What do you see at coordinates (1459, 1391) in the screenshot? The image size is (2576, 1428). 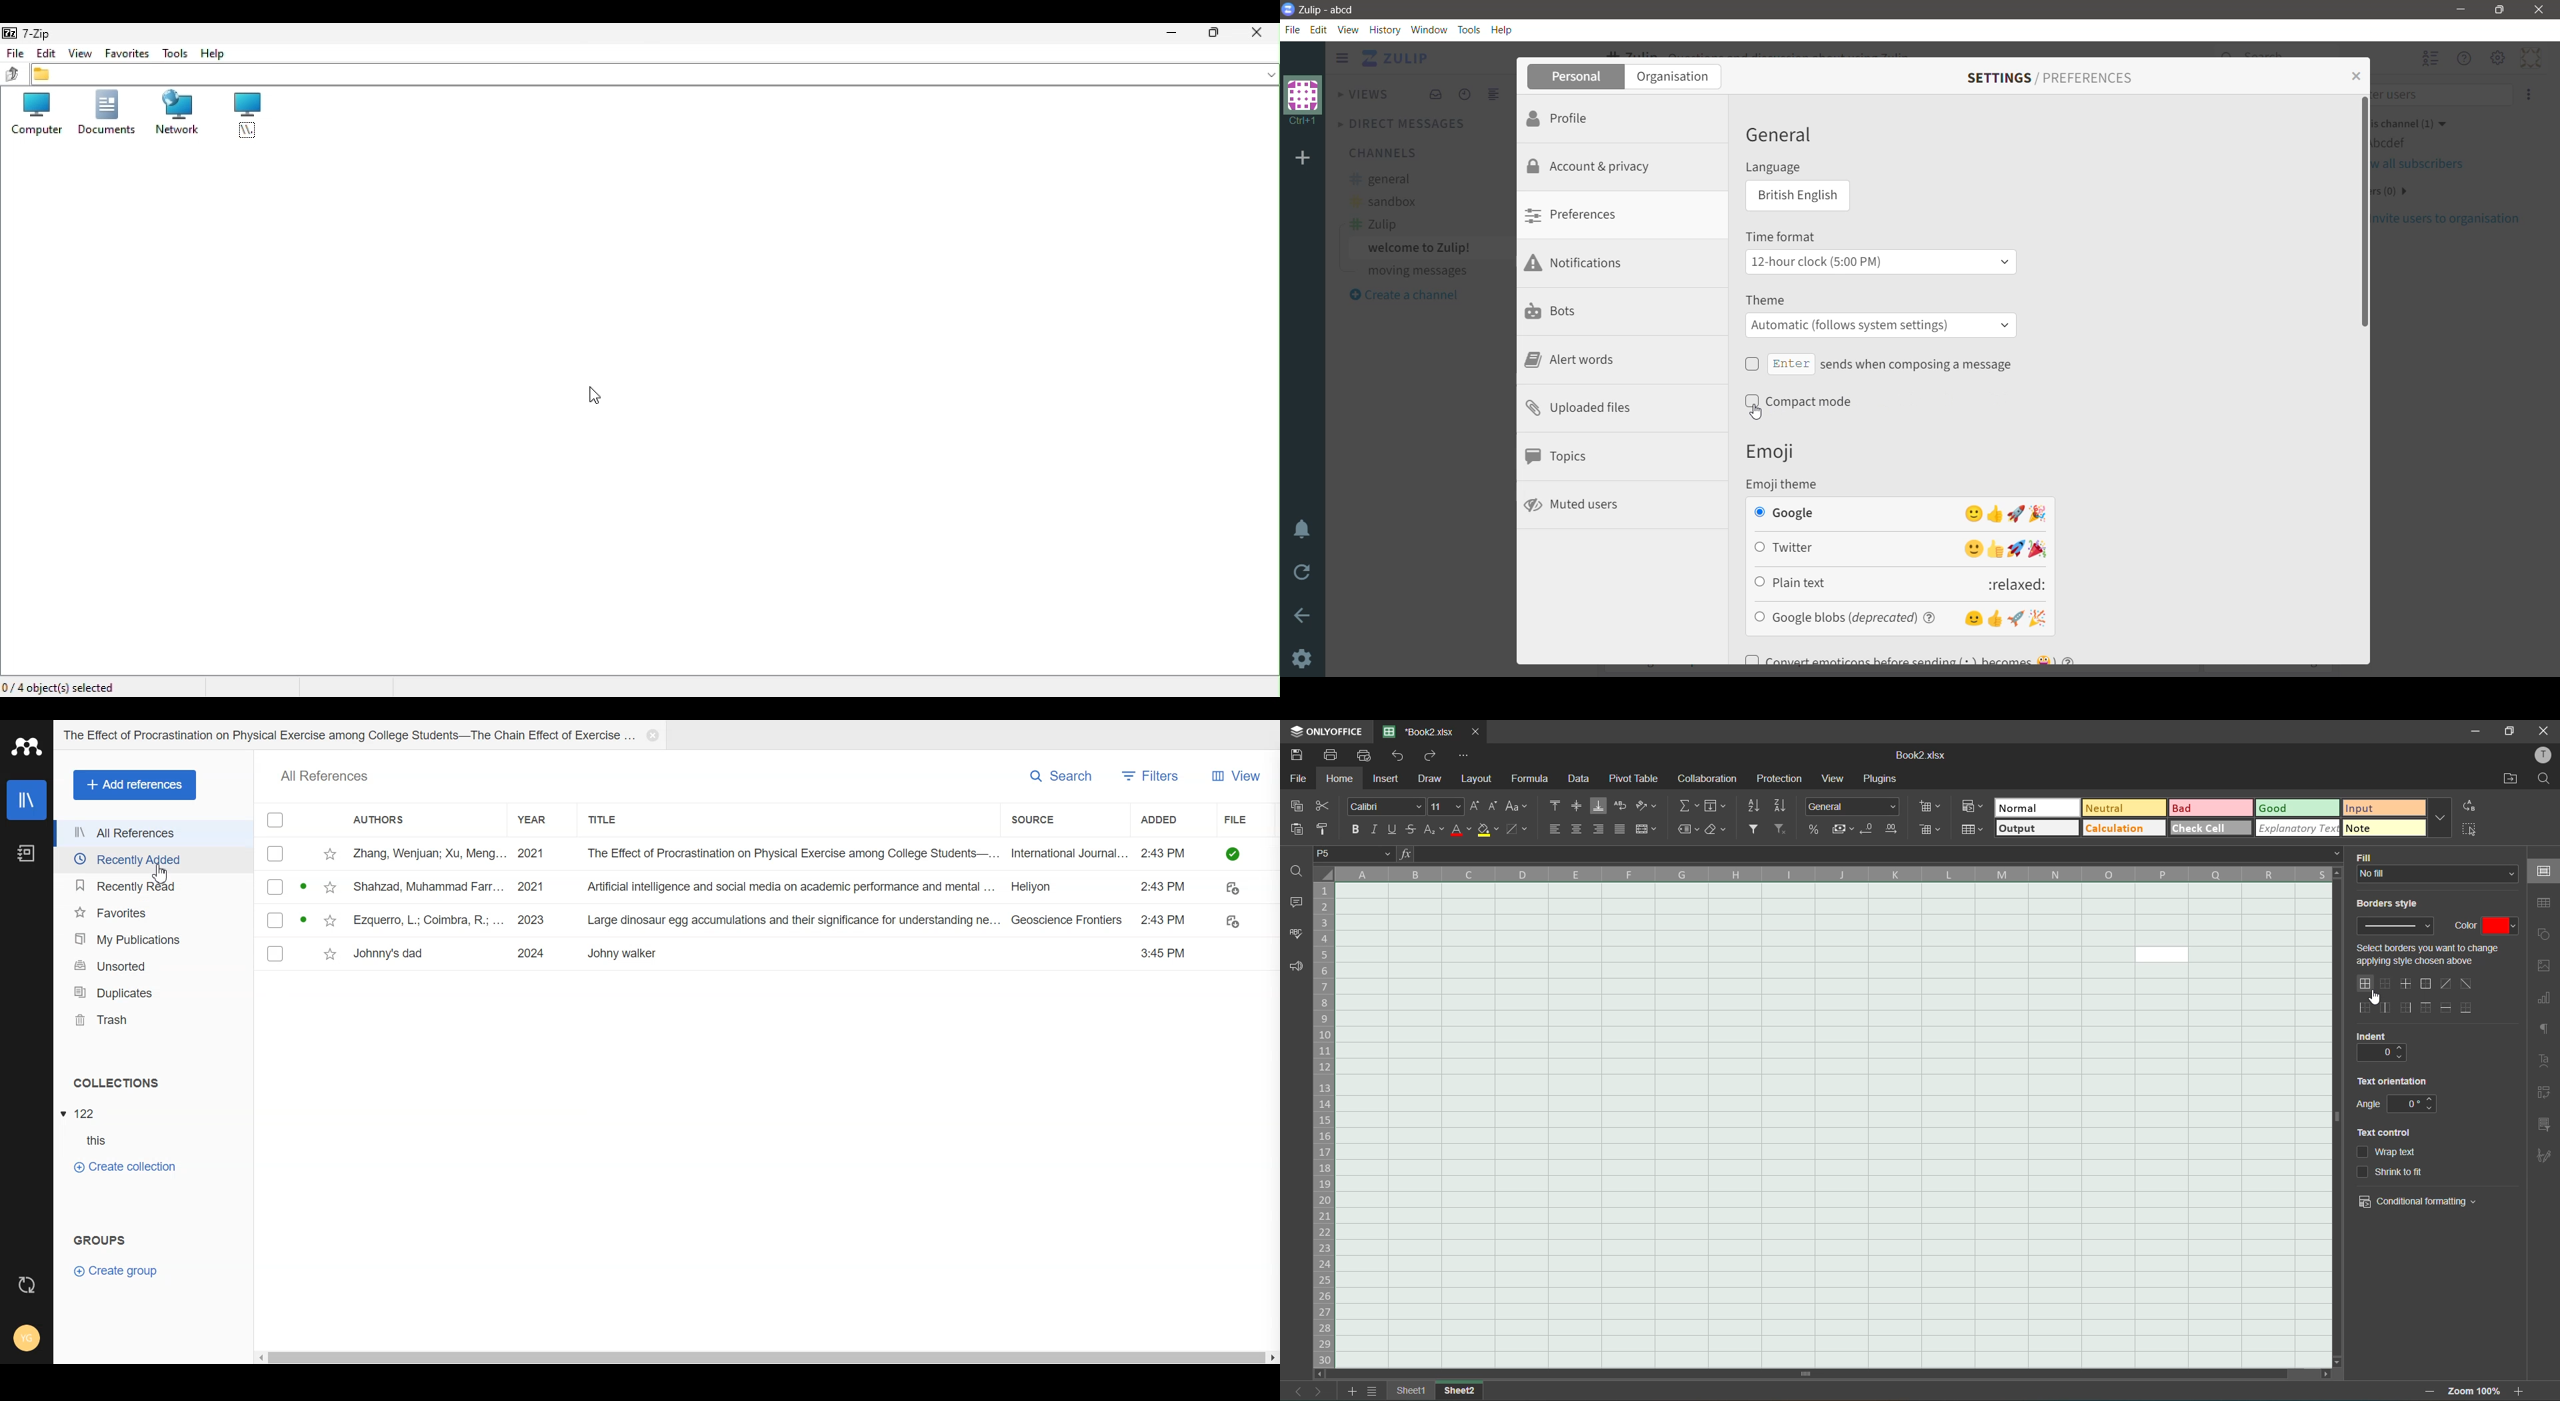 I see `sheet2` at bounding box center [1459, 1391].